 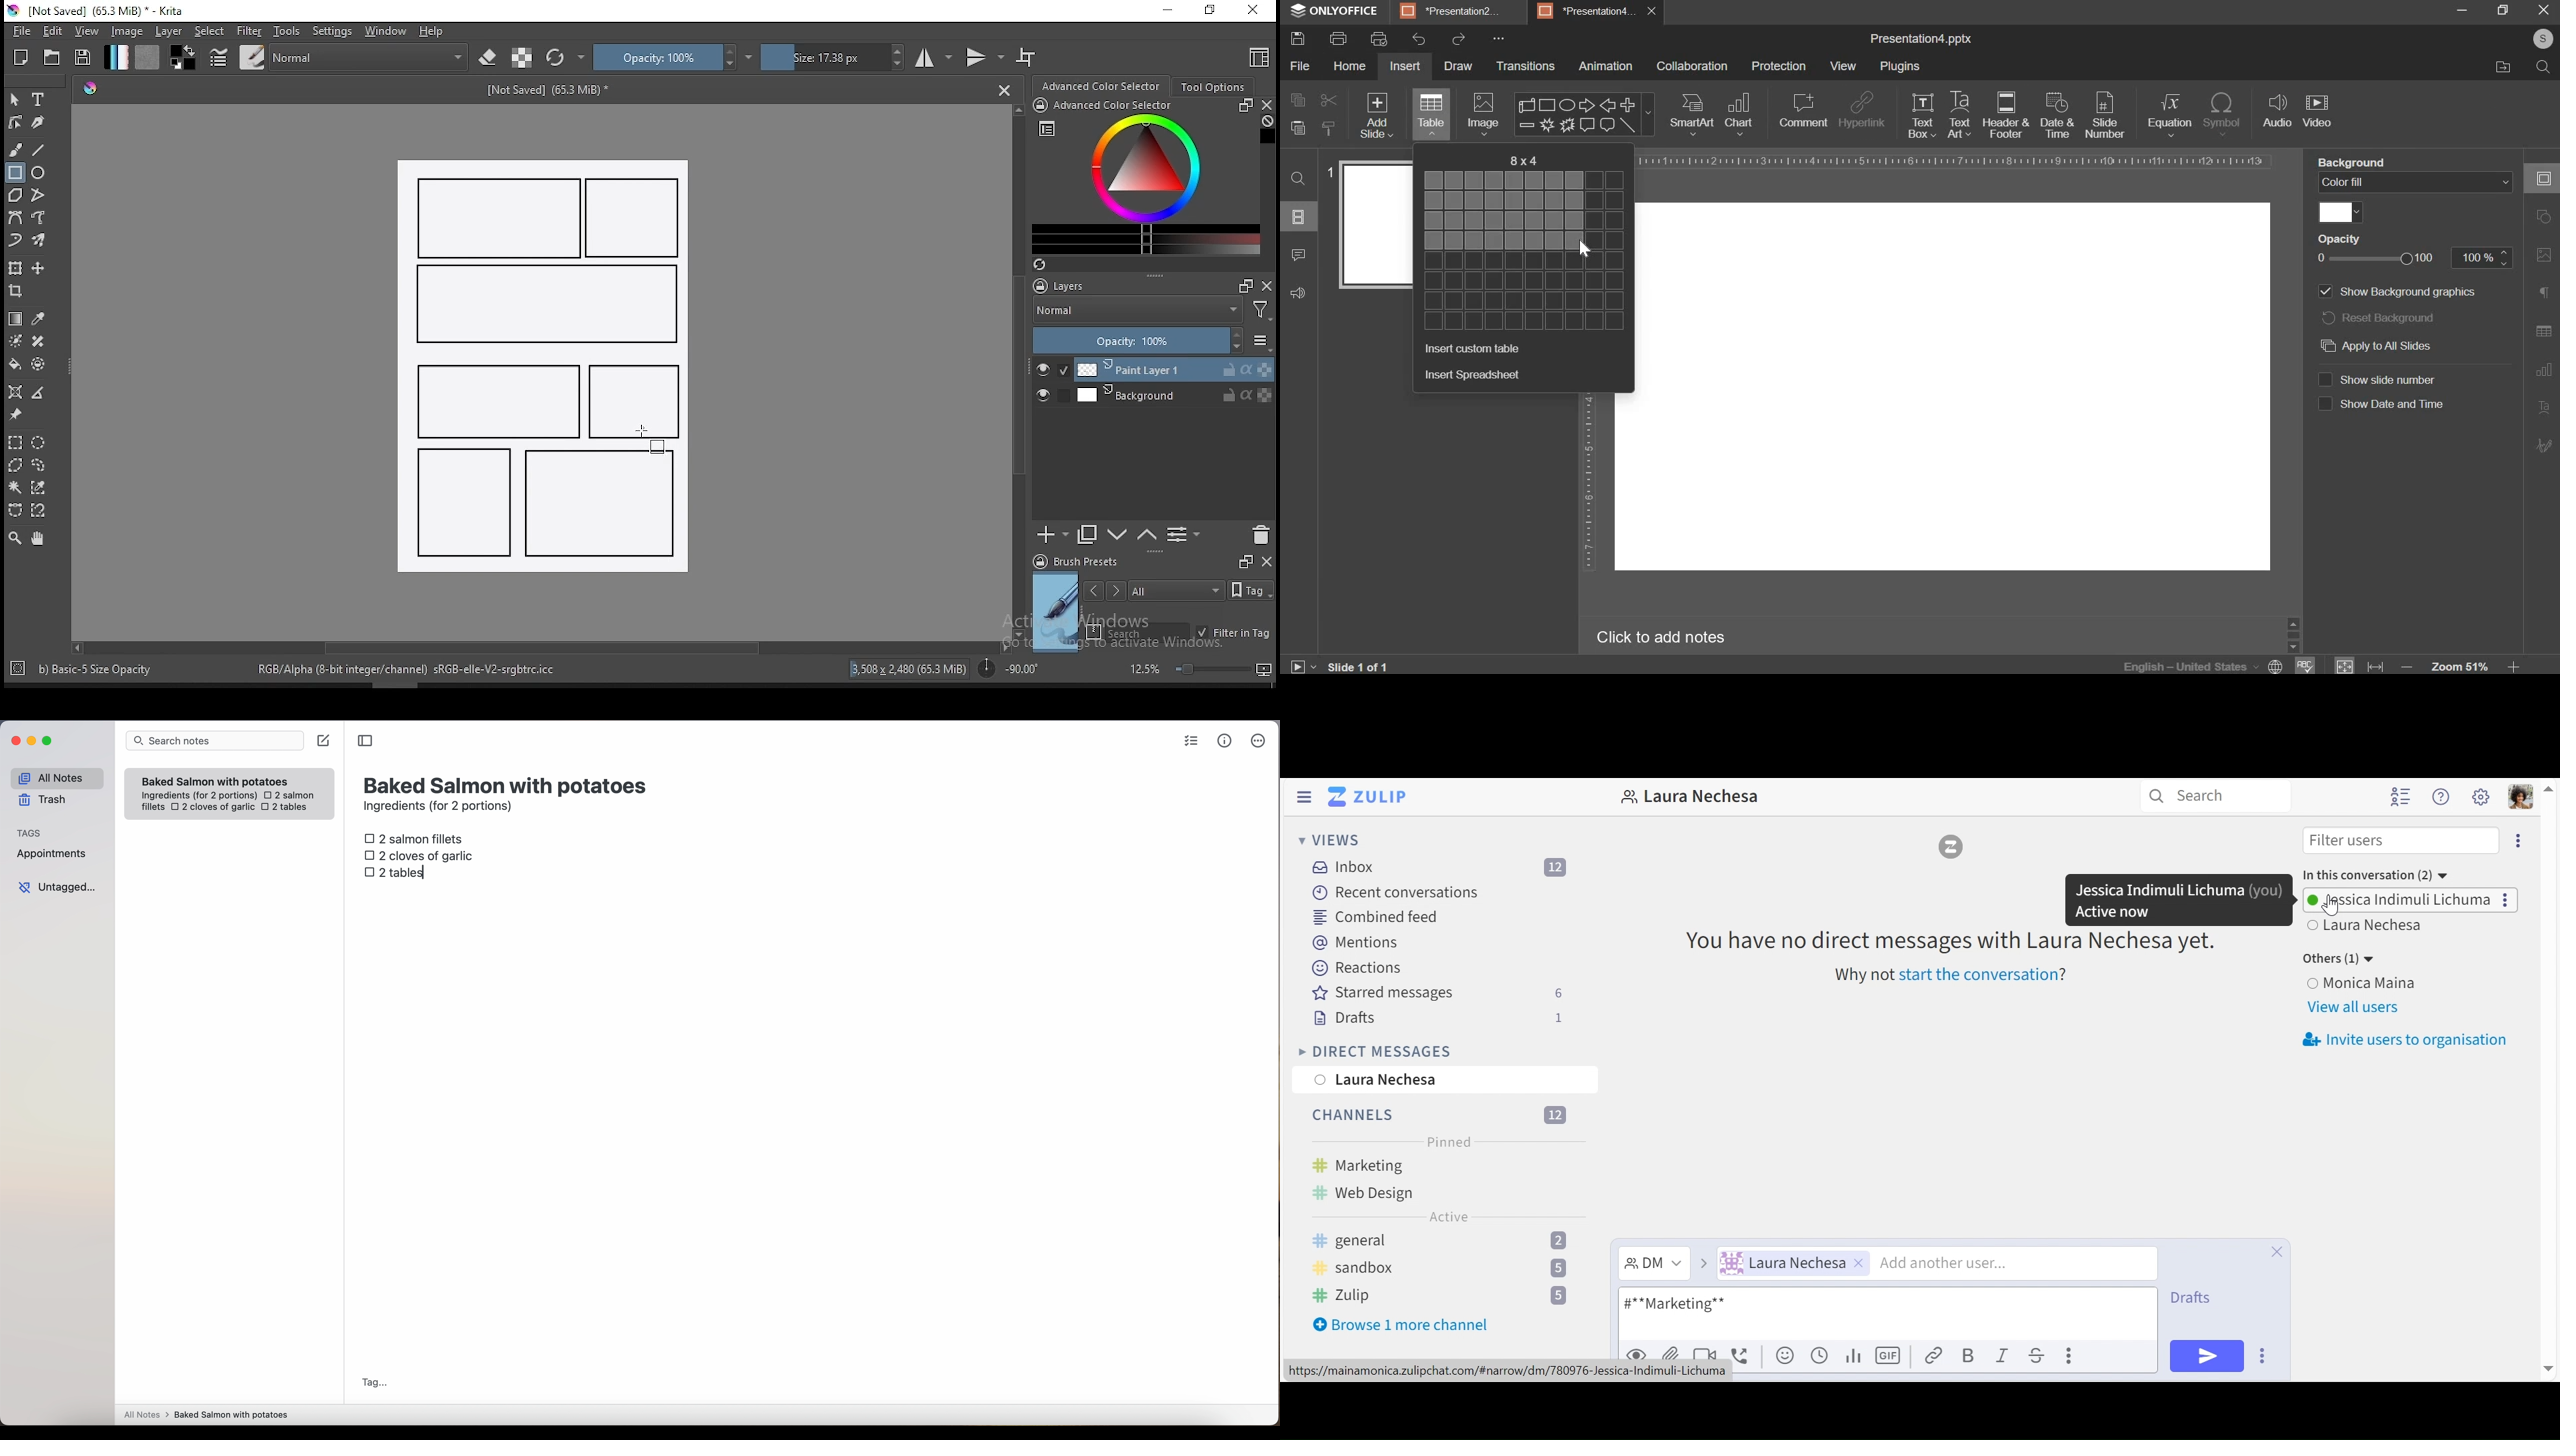 What do you see at coordinates (2041, 1355) in the screenshot?
I see `Strikethrough` at bounding box center [2041, 1355].